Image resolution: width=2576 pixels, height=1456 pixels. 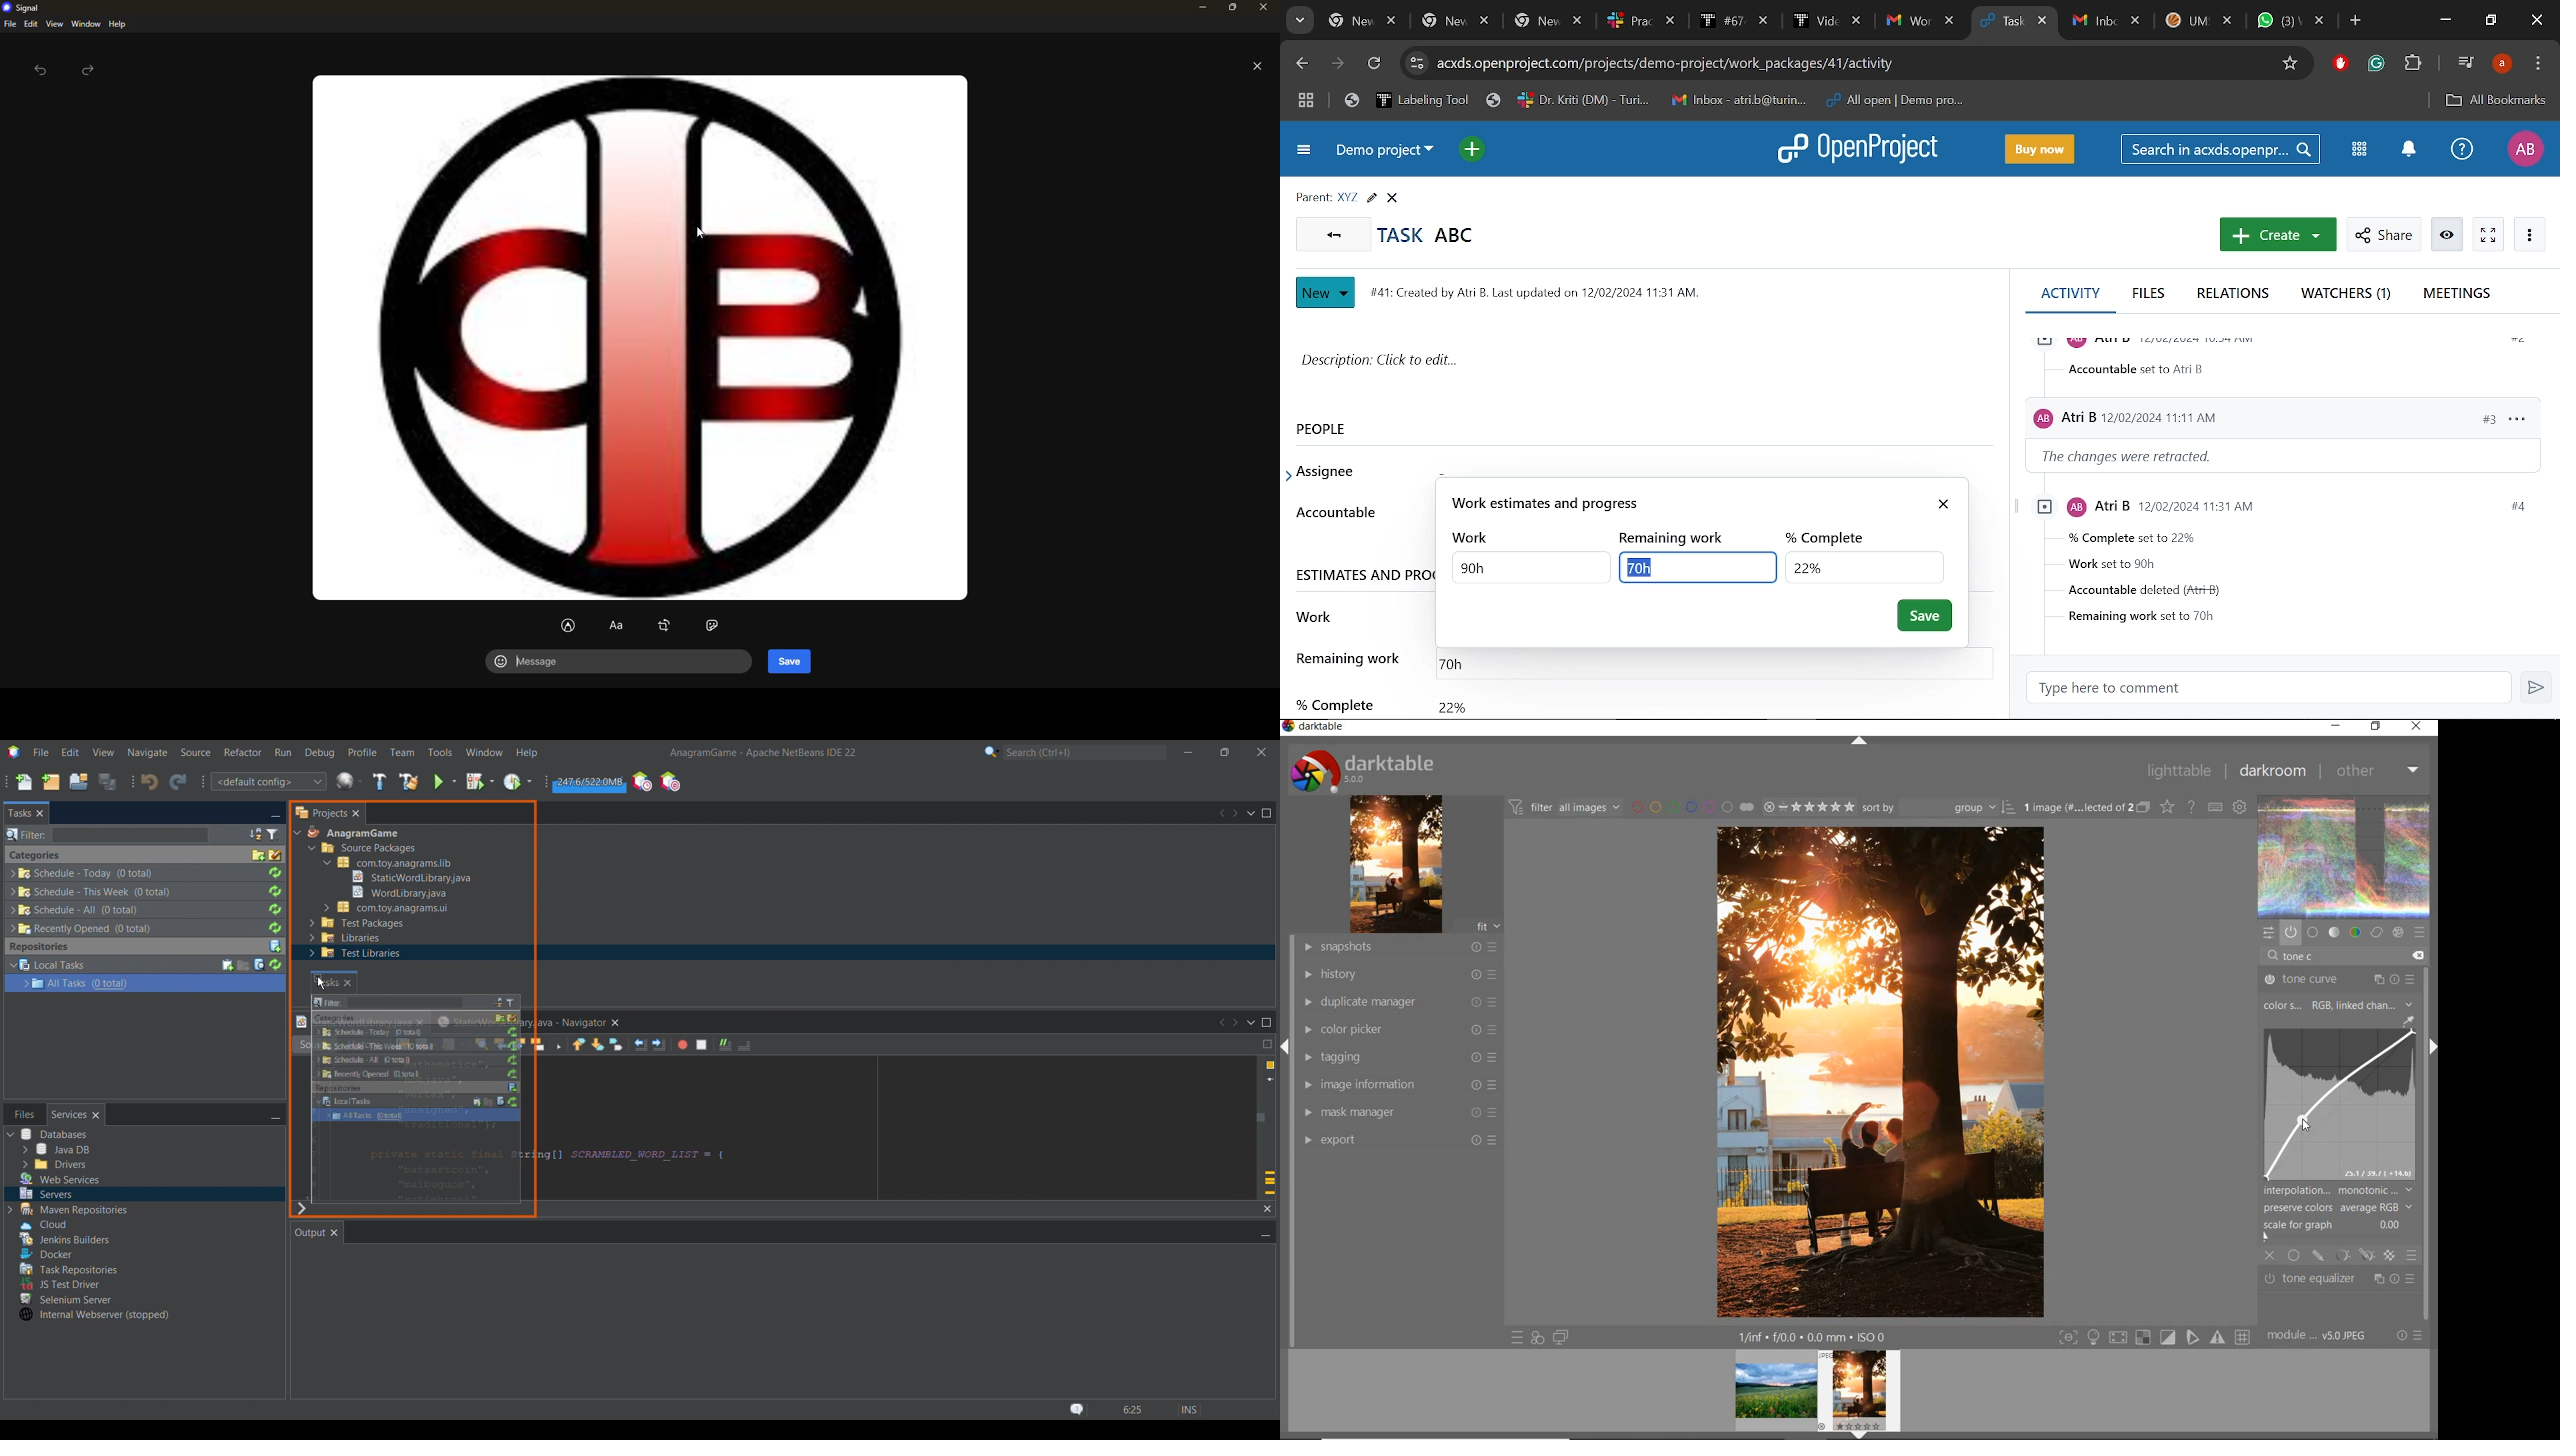 What do you see at coordinates (1333, 696) in the screenshot?
I see `% complete` at bounding box center [1333, 696].